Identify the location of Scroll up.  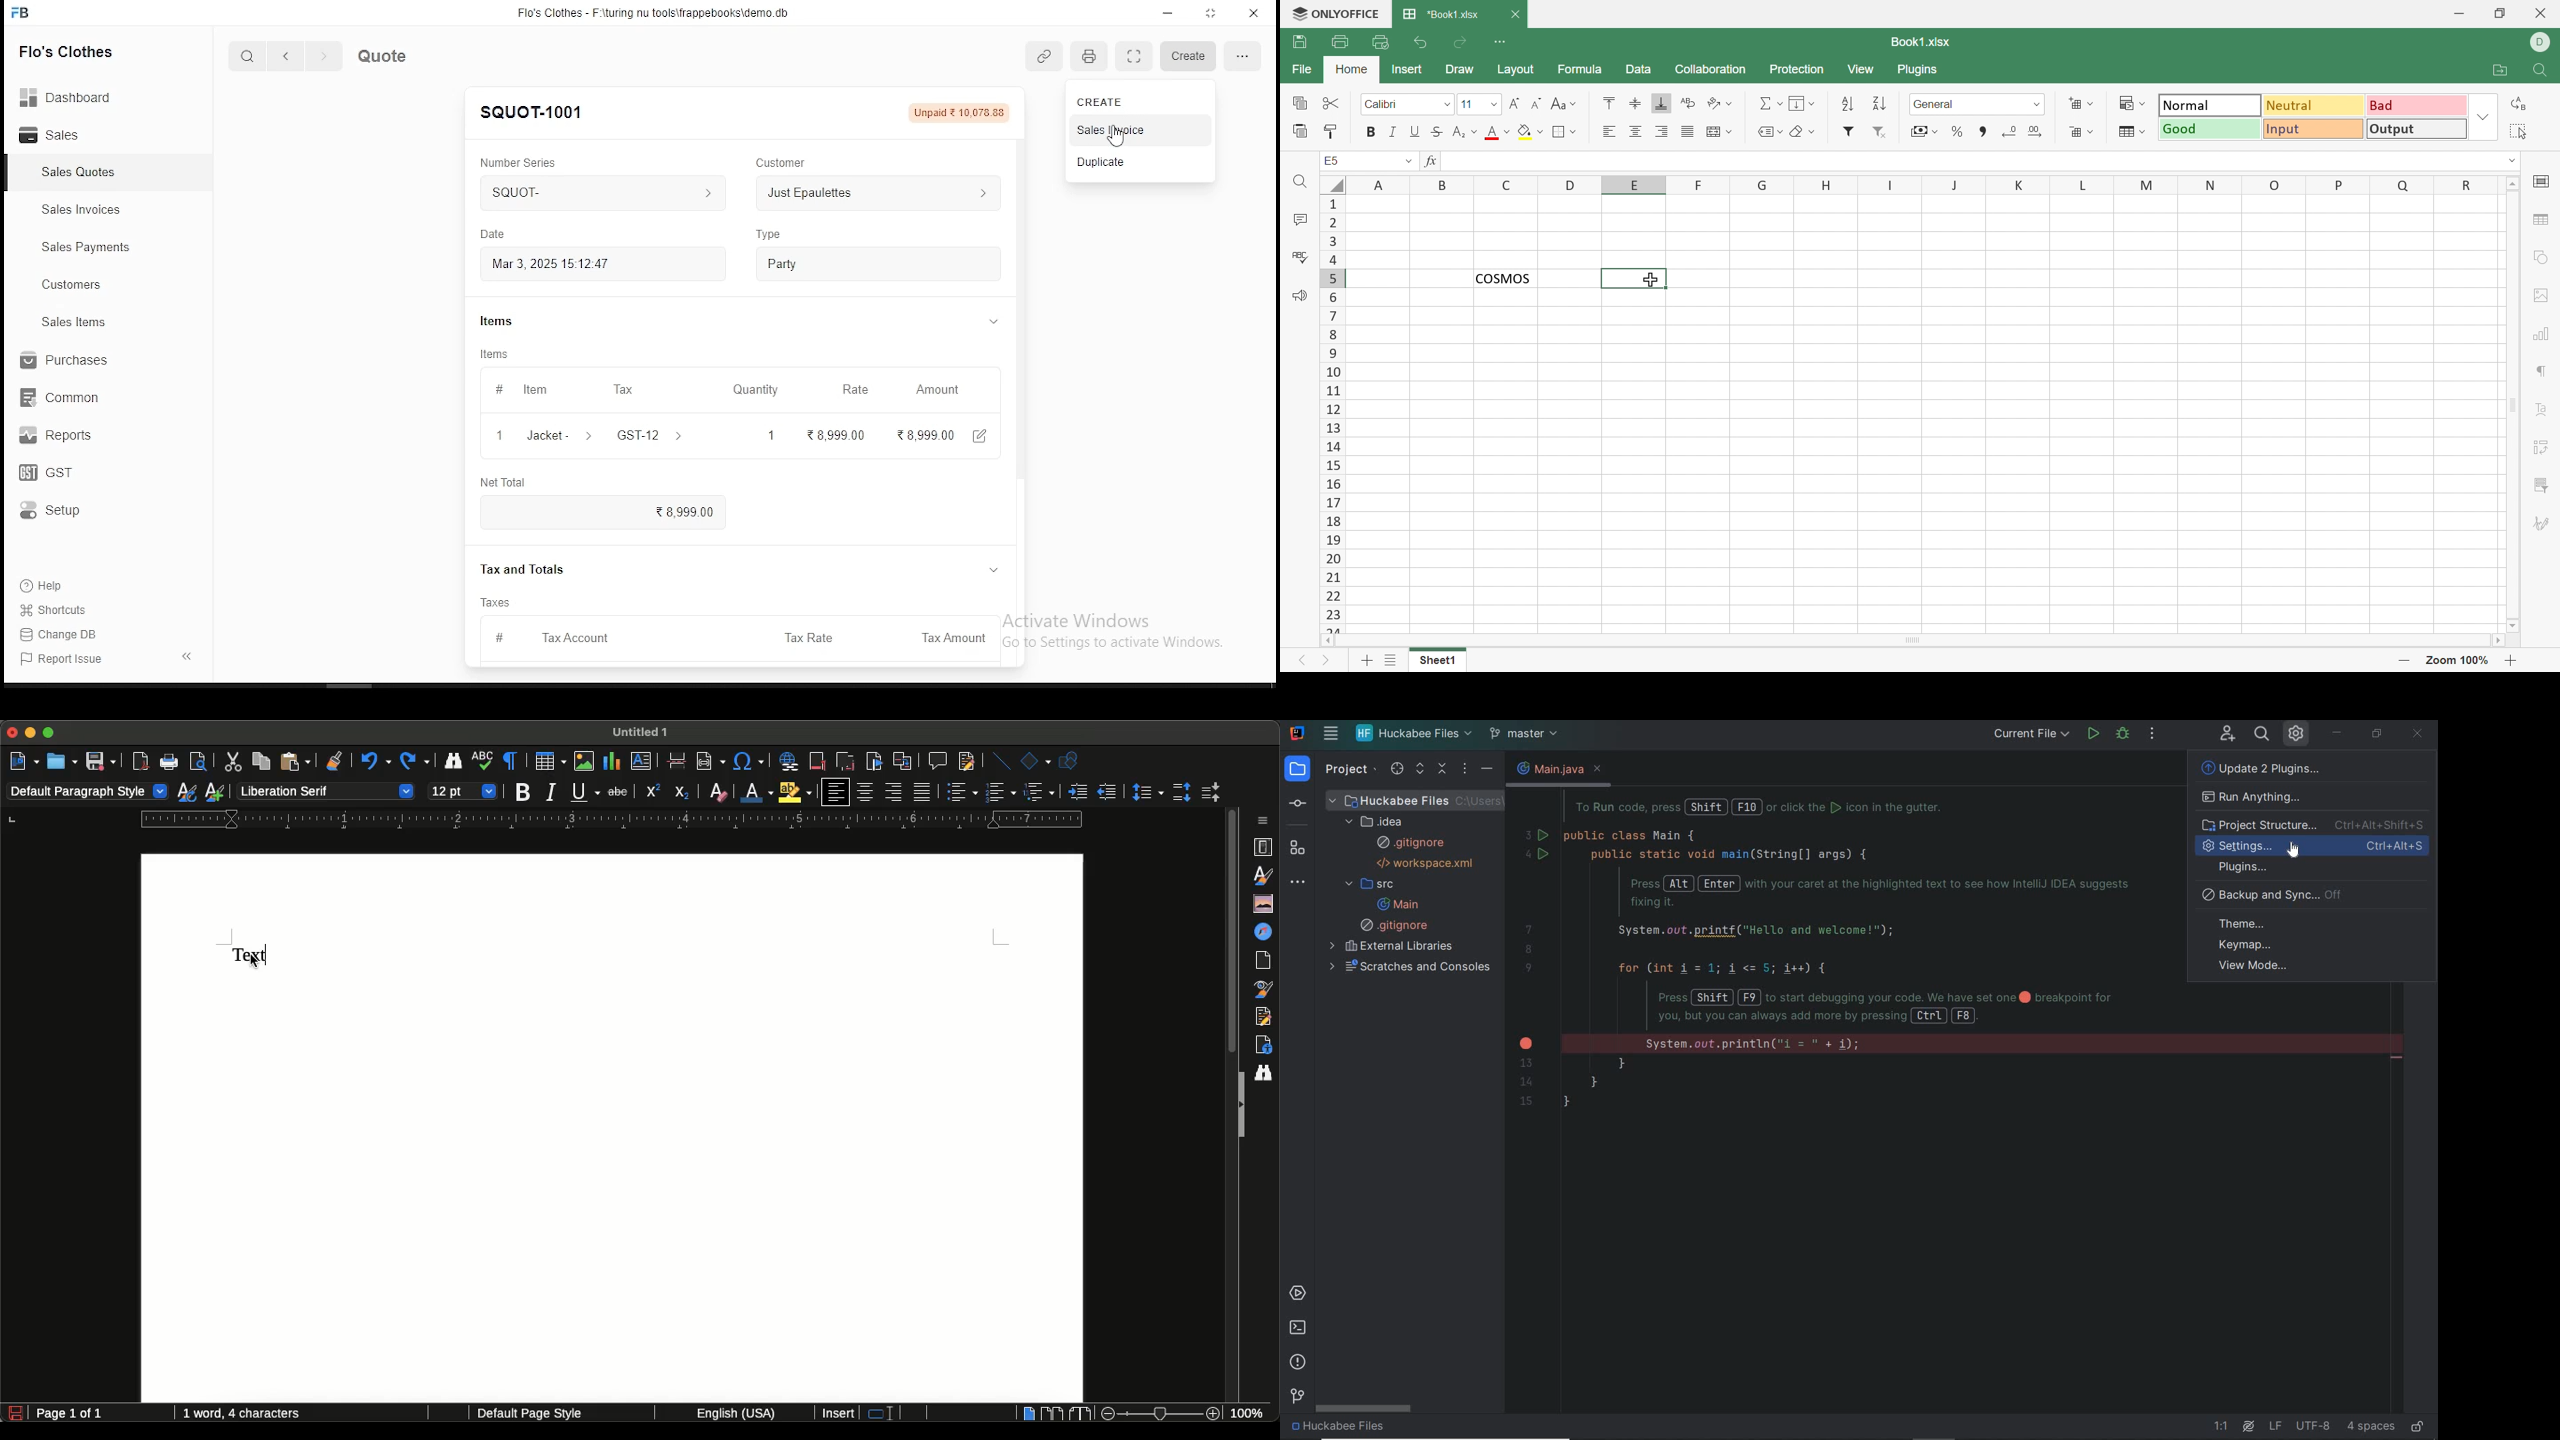
(2513, 183).